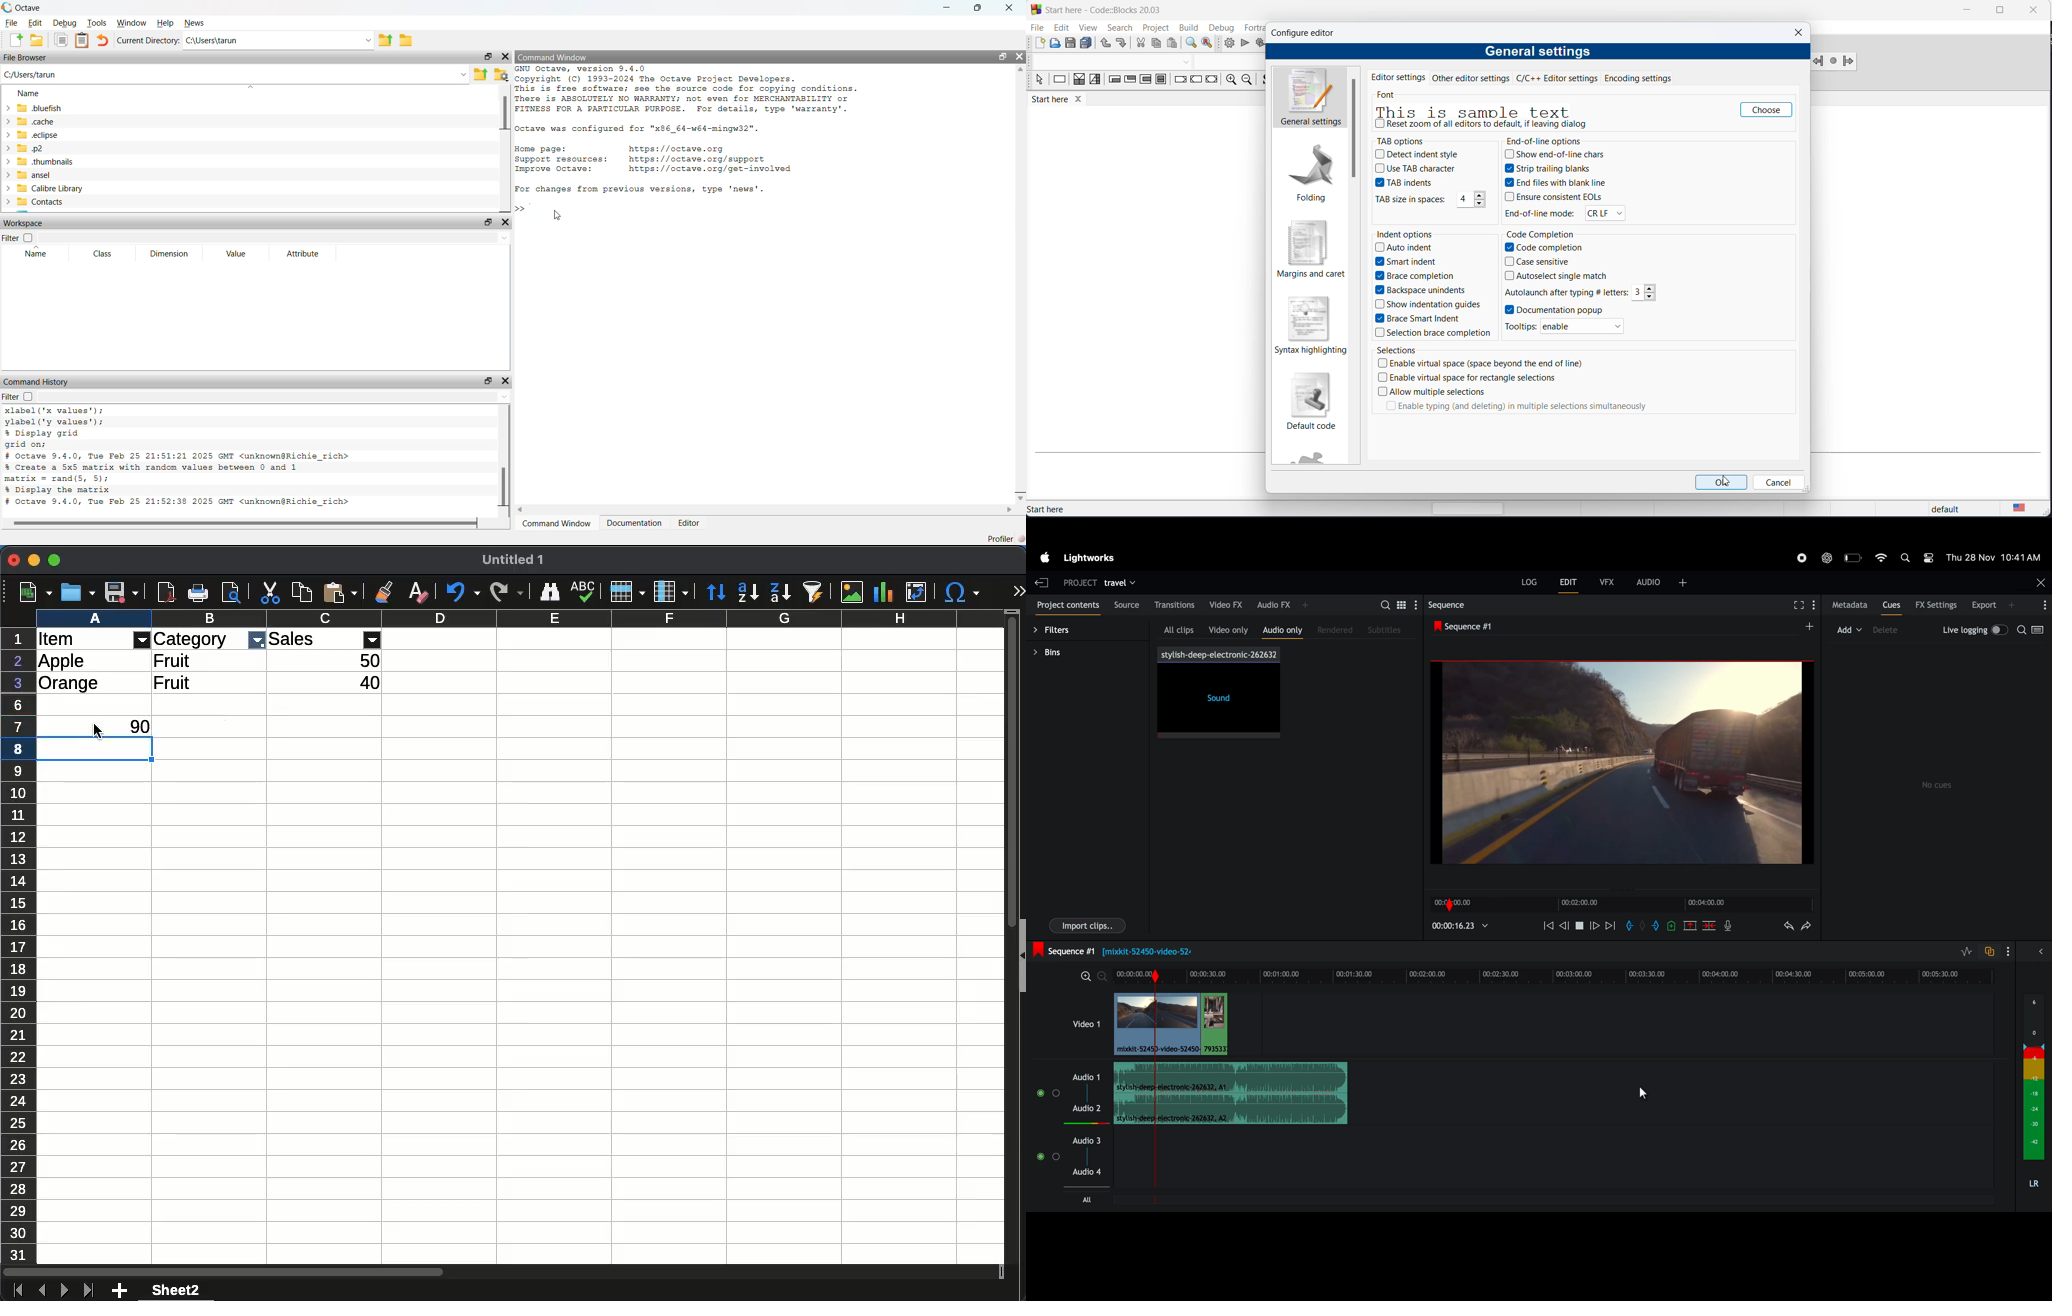 This screenshot has width=2072, height=1316. Describe the element at coordinates (1056, 44) in the screenshot. I see `open` at that location.